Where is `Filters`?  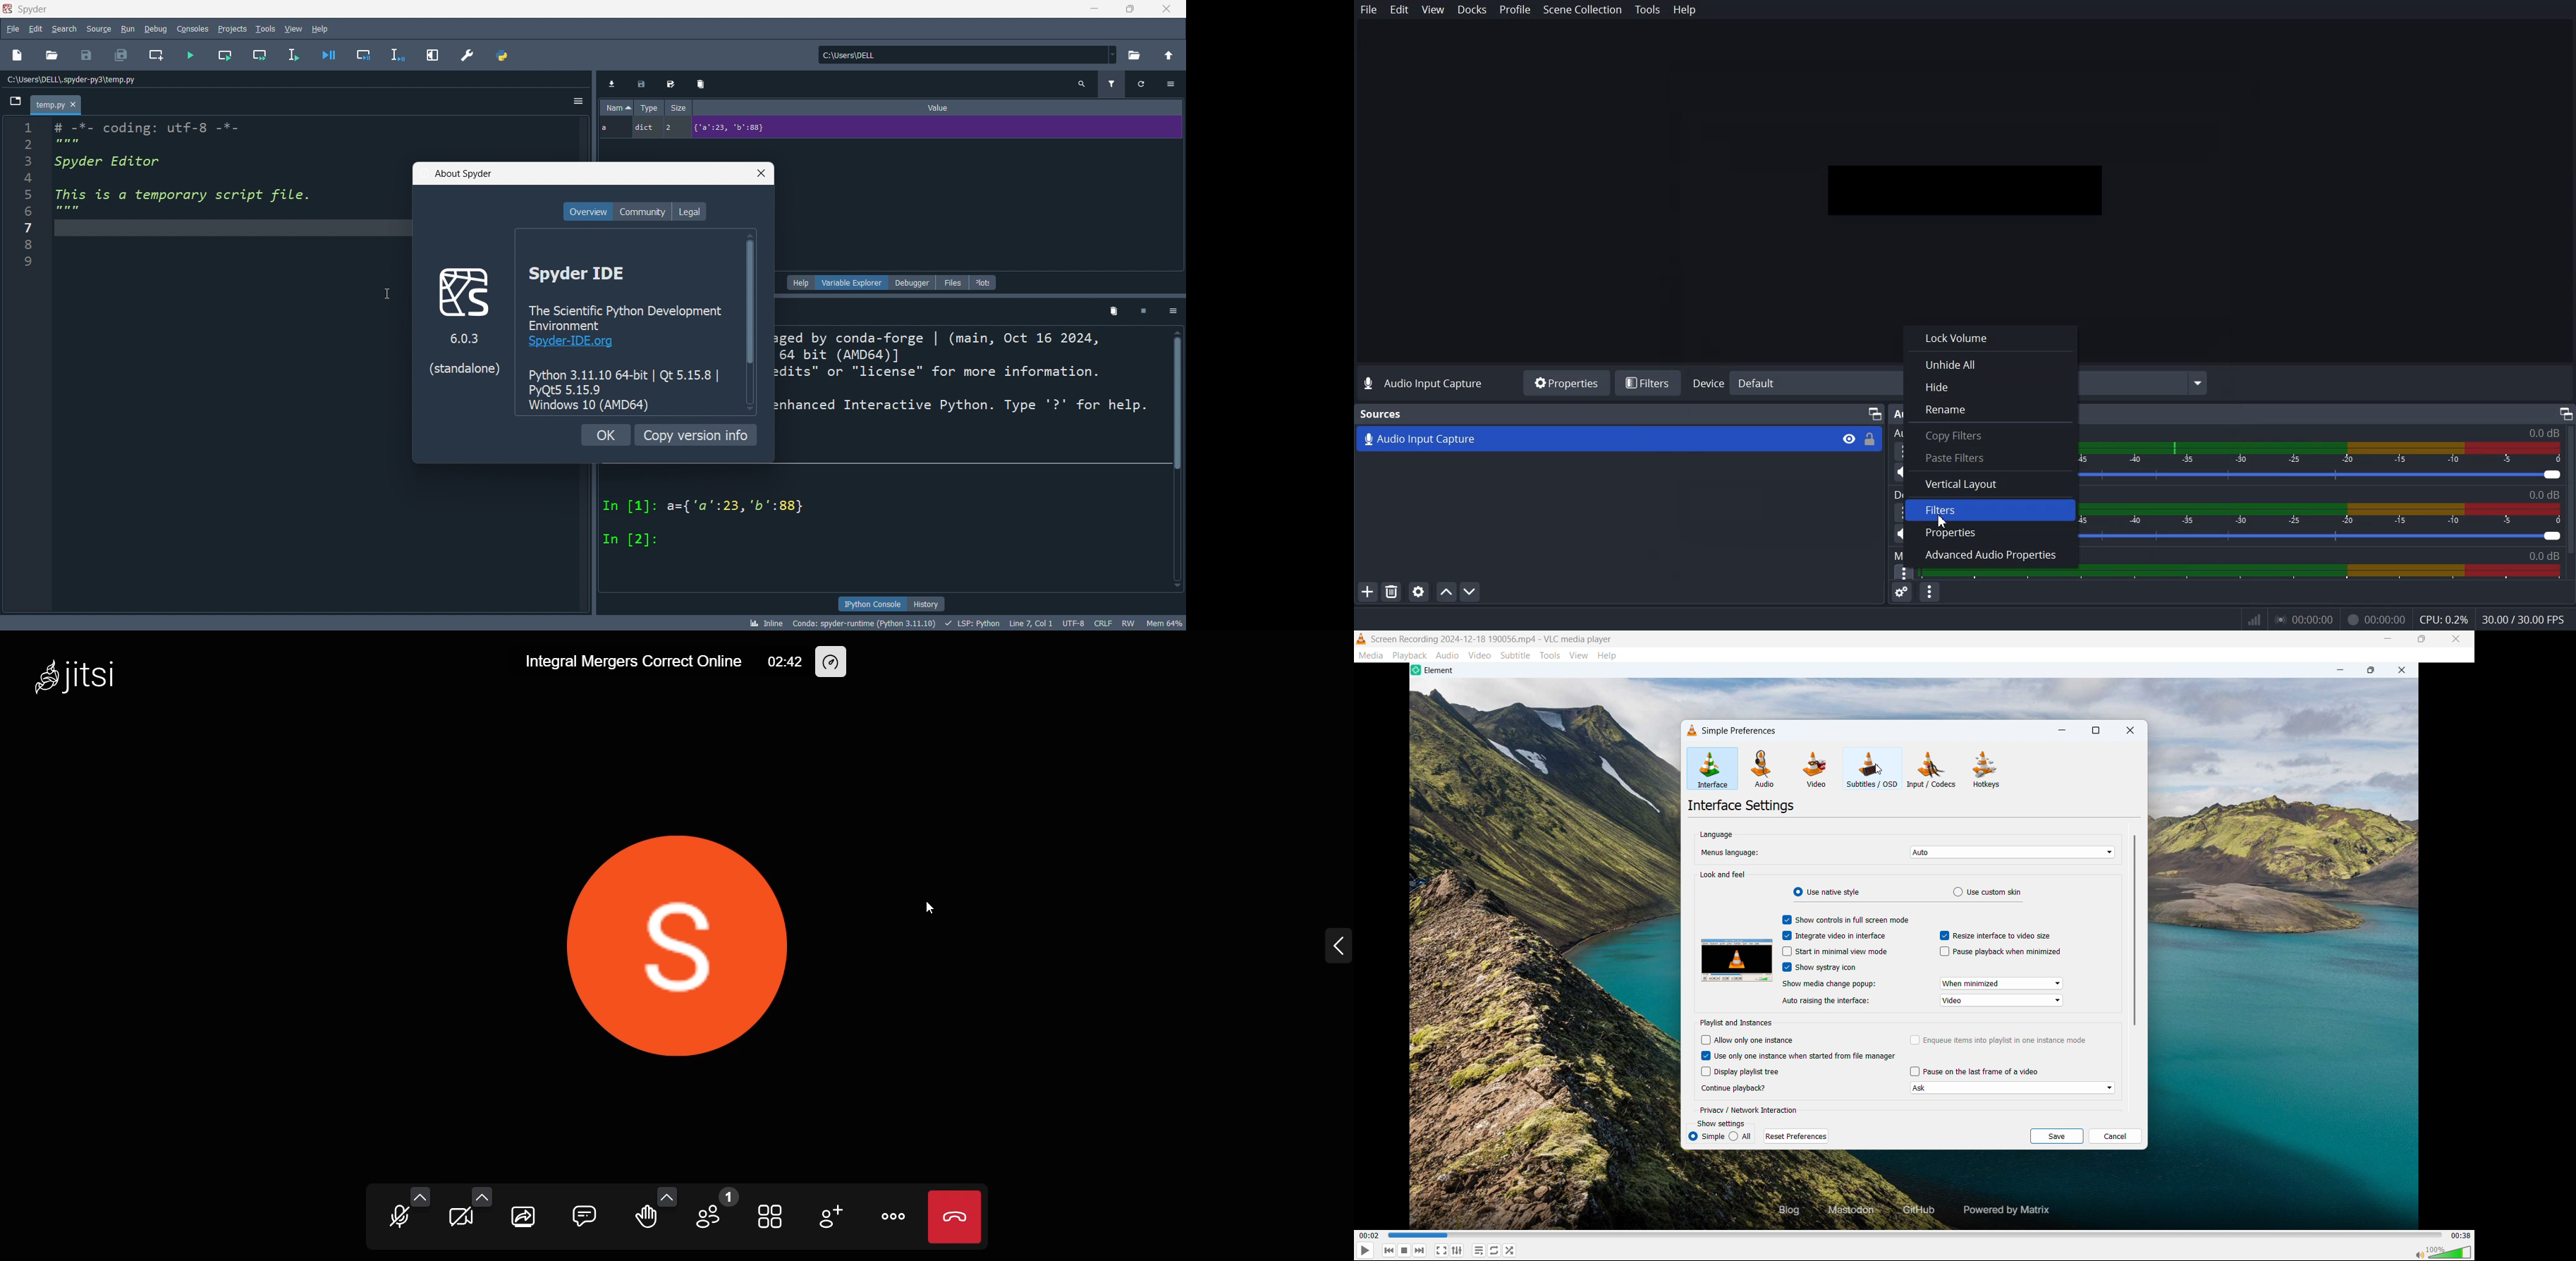 Filters is located at coordinates (1649, 382).